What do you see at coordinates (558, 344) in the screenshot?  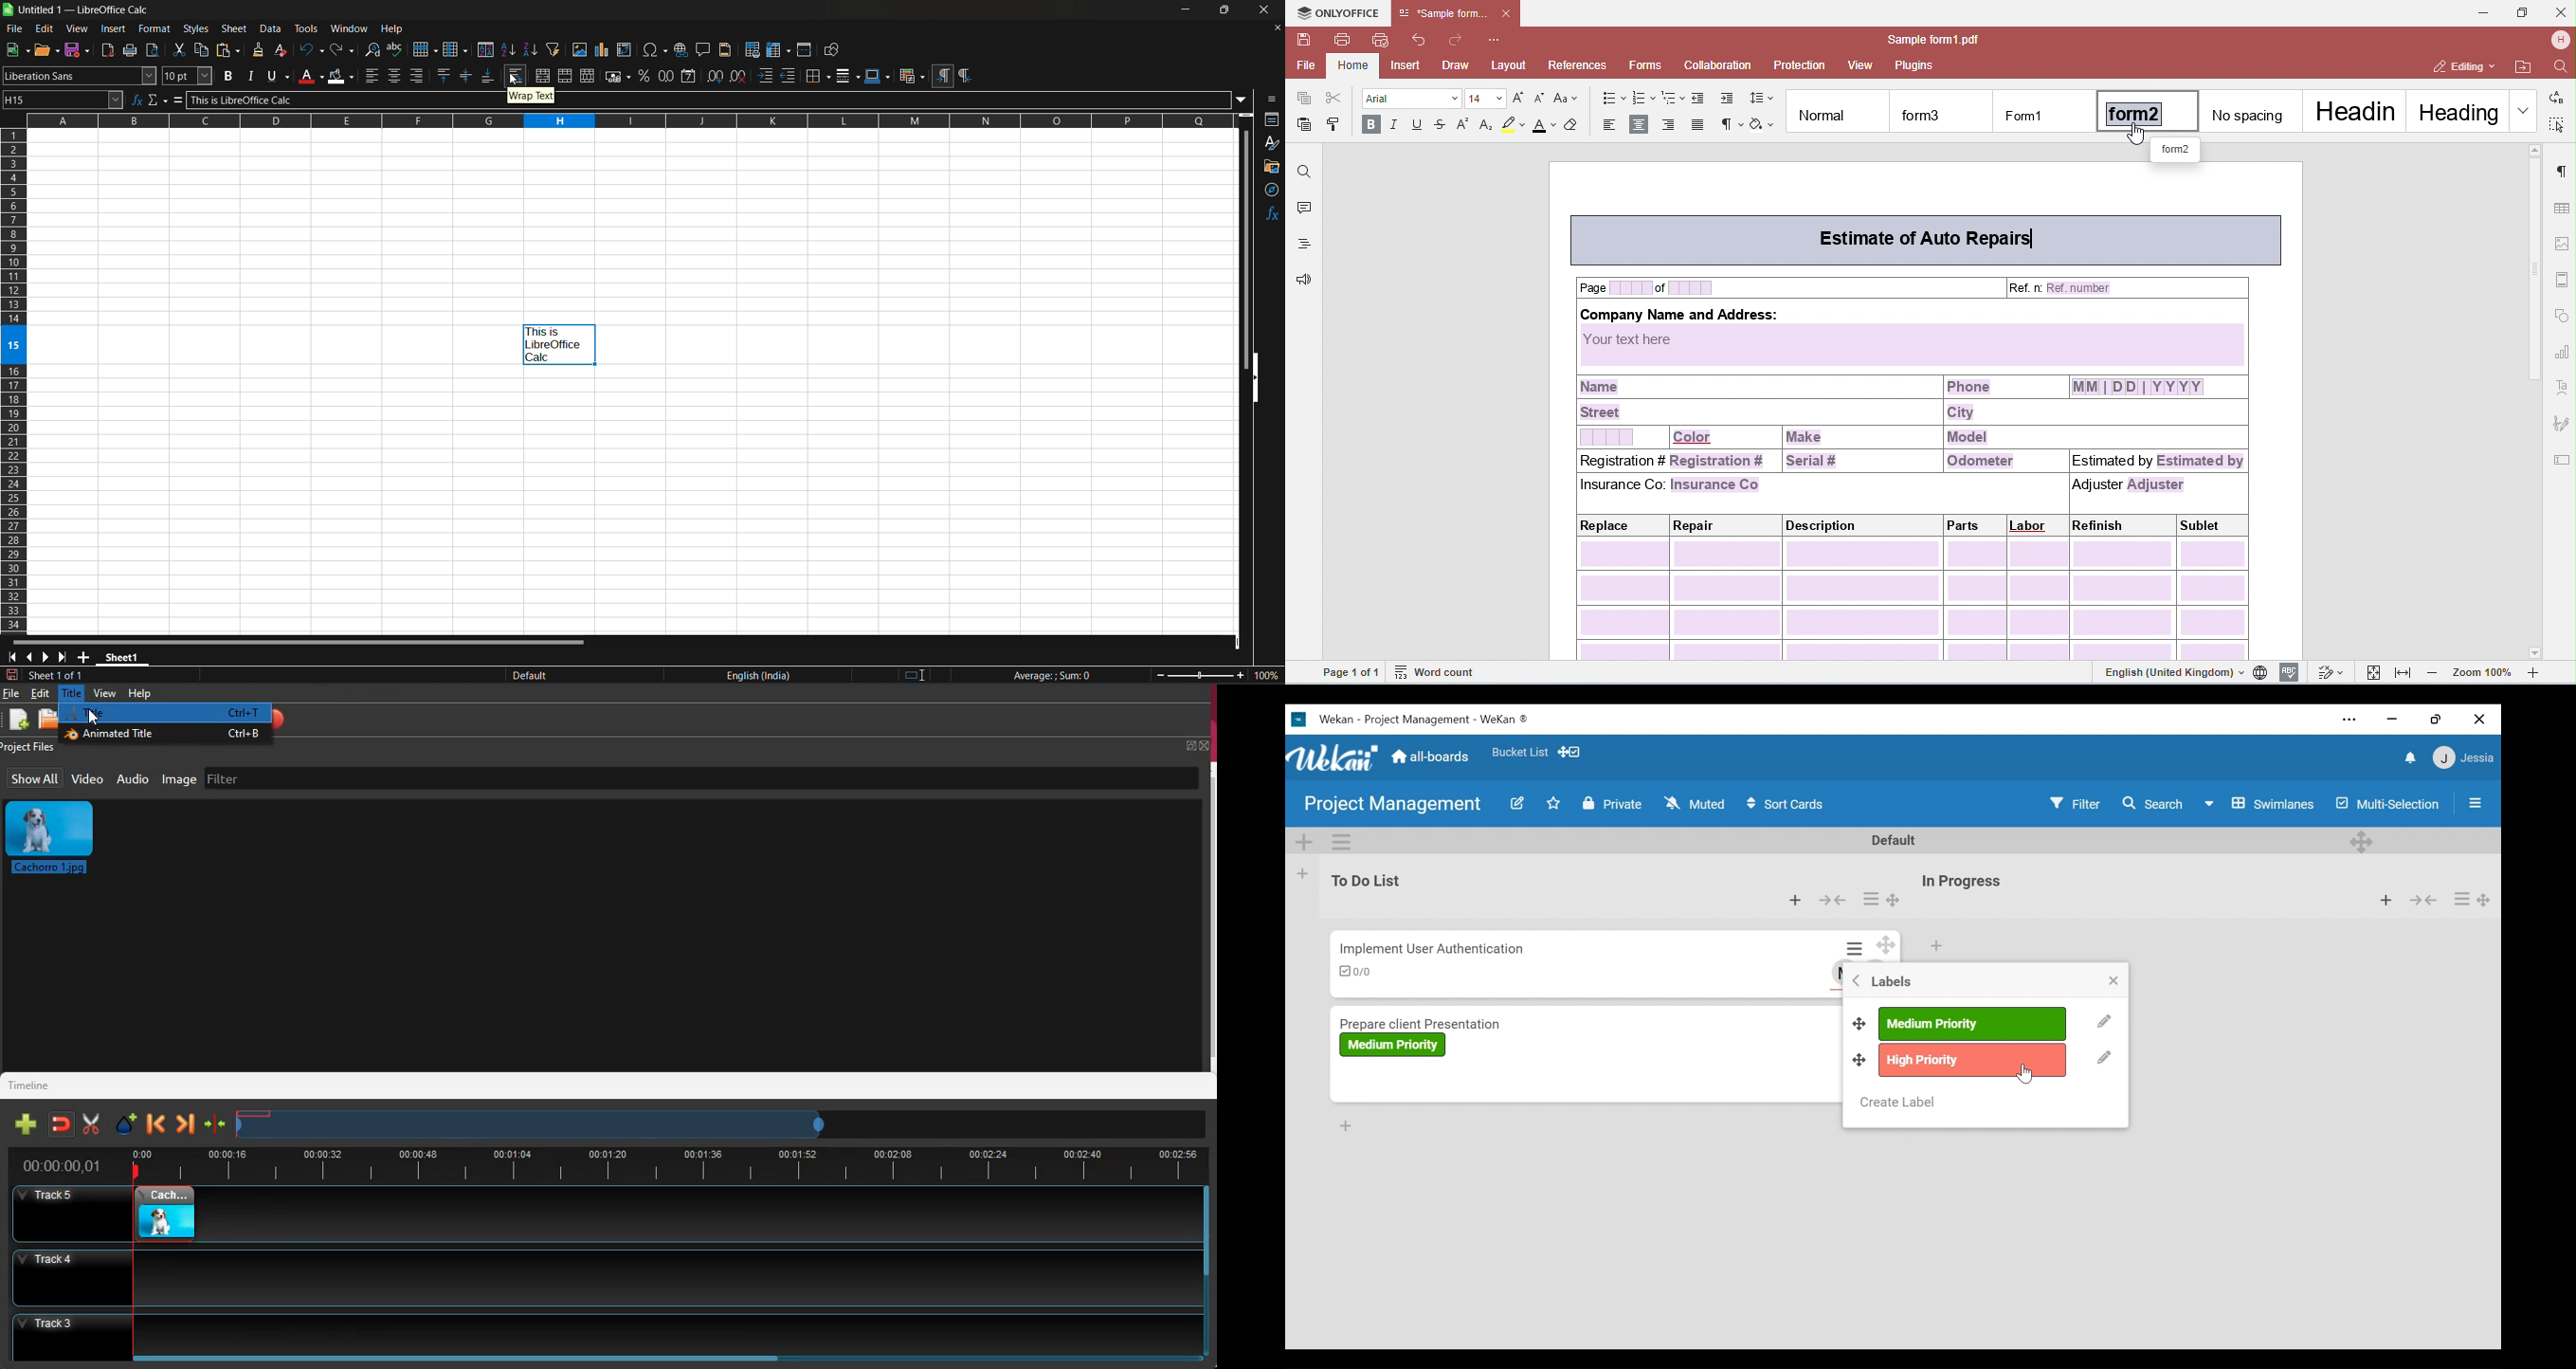 I see `text in the cell is wrapped` at bounding box center [558, 344].